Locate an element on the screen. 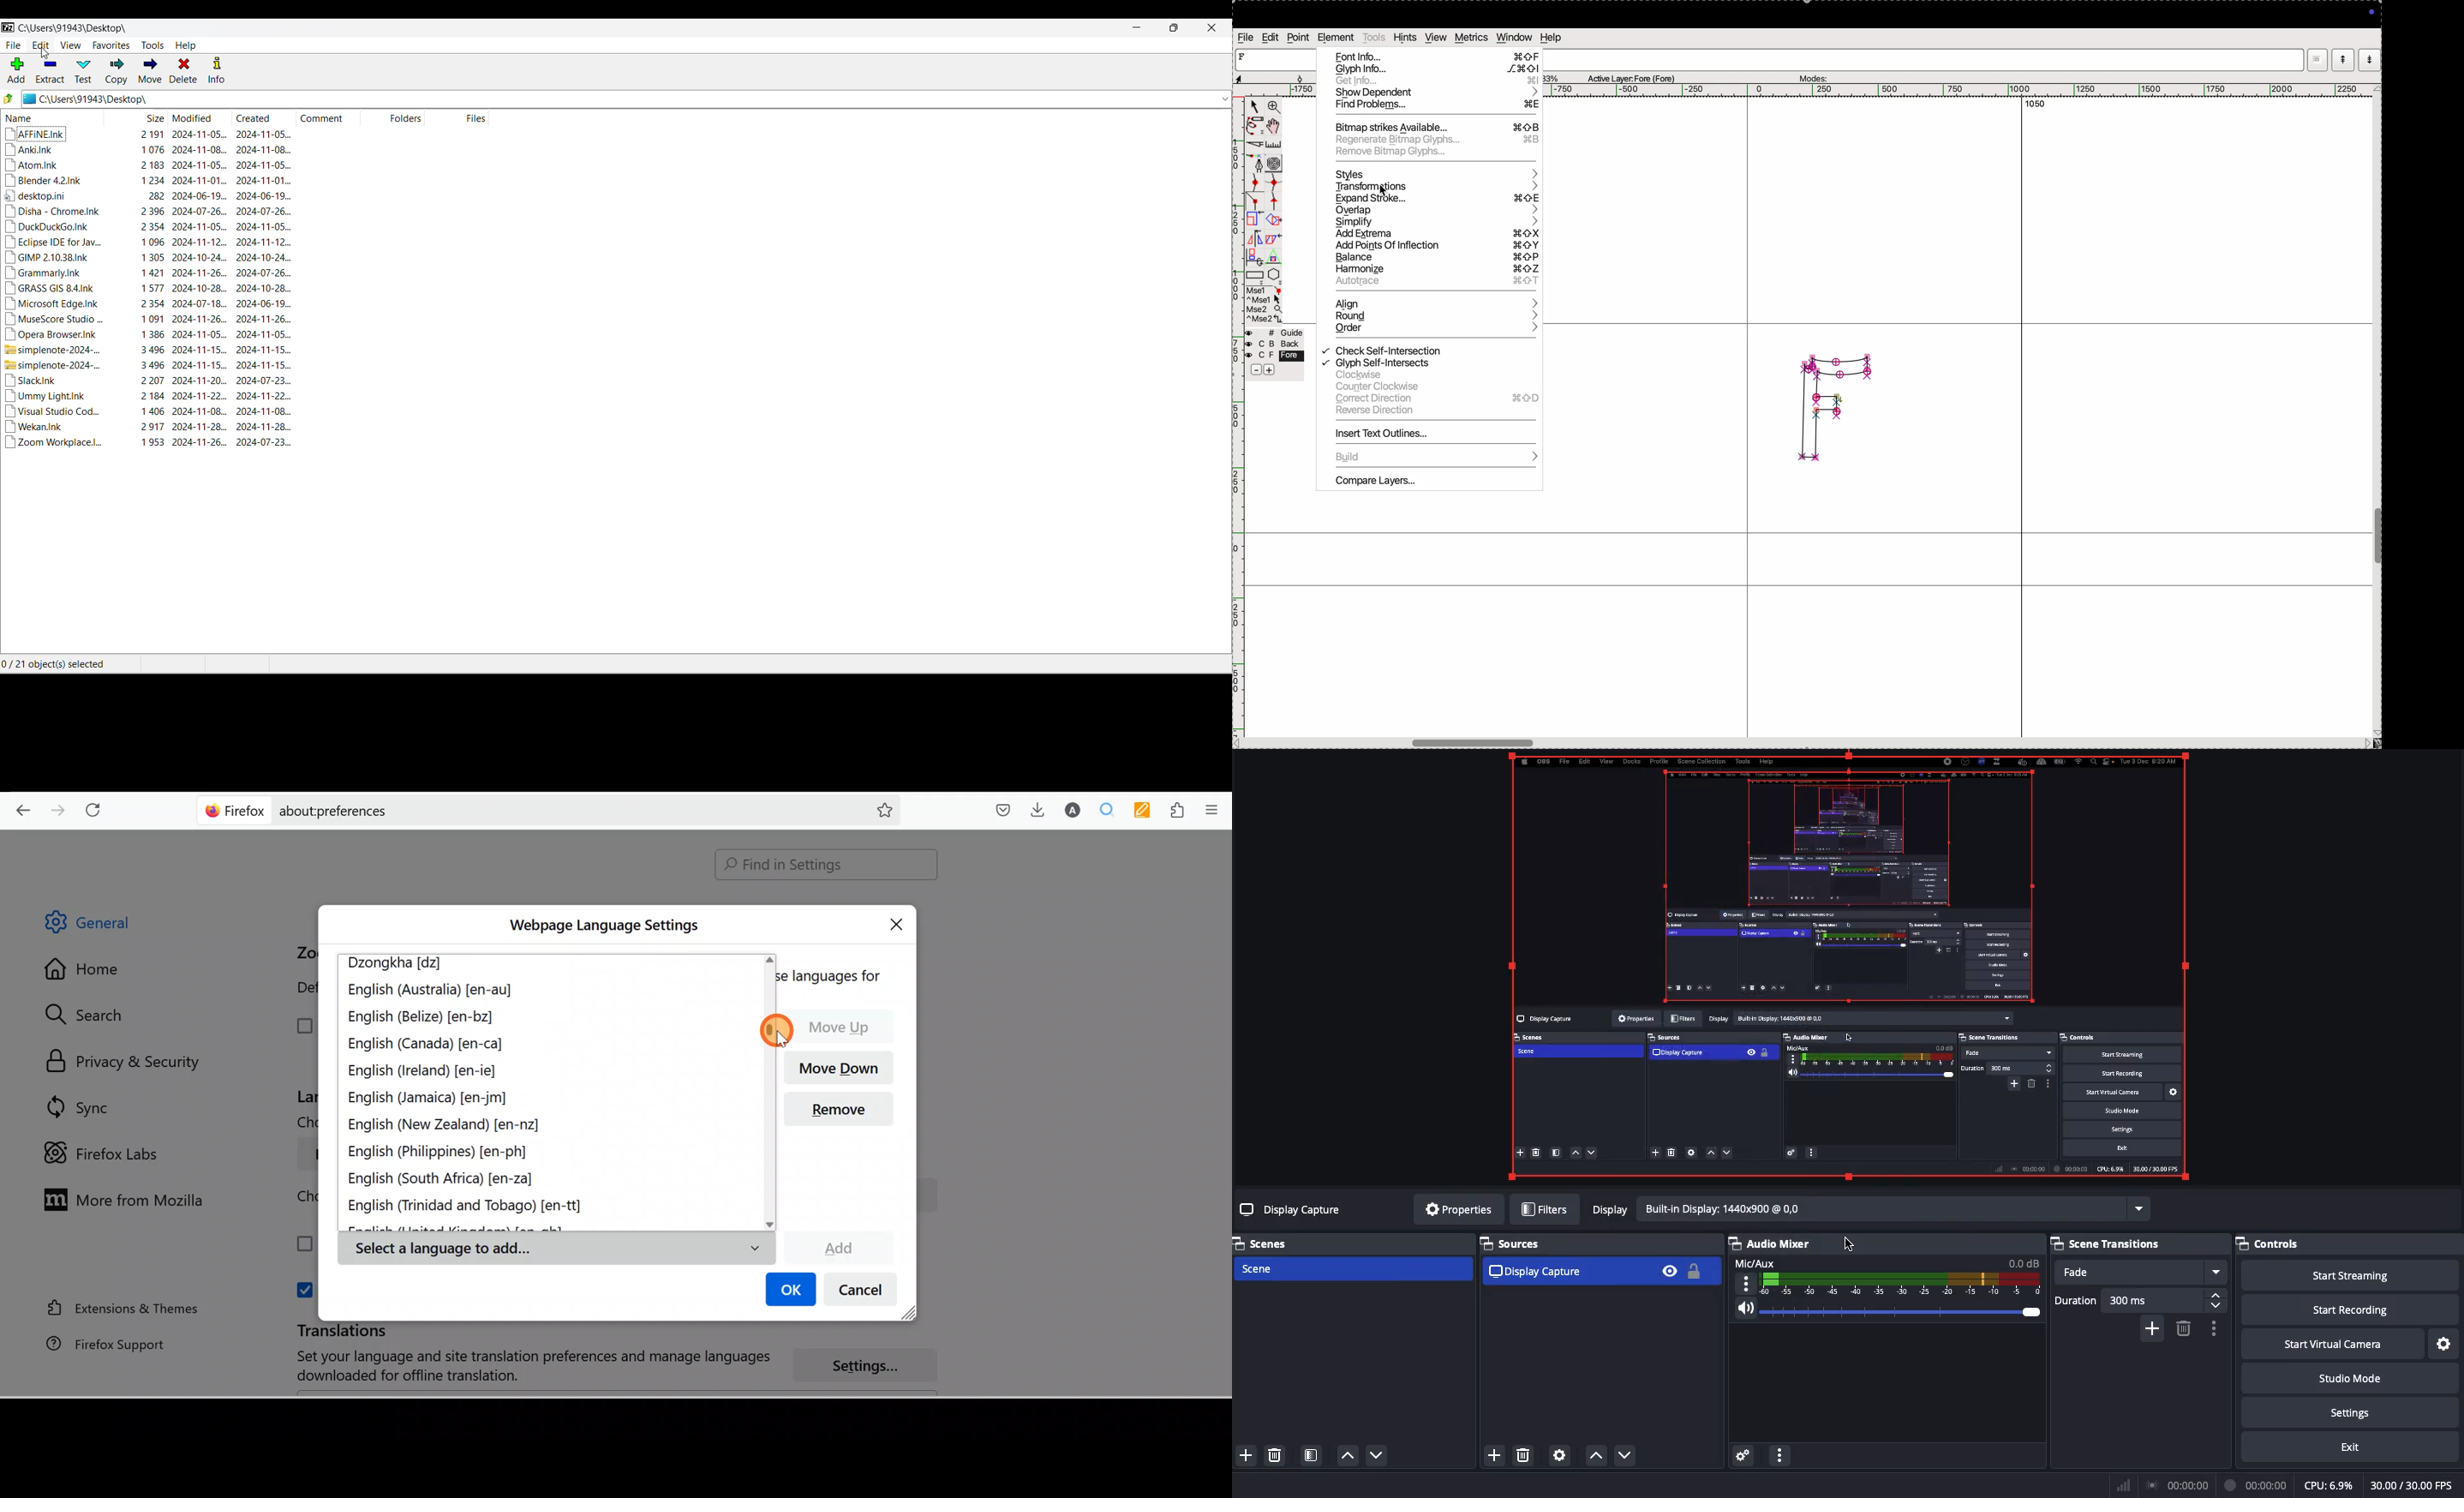  window mode is located at coordinates (2318, 61).